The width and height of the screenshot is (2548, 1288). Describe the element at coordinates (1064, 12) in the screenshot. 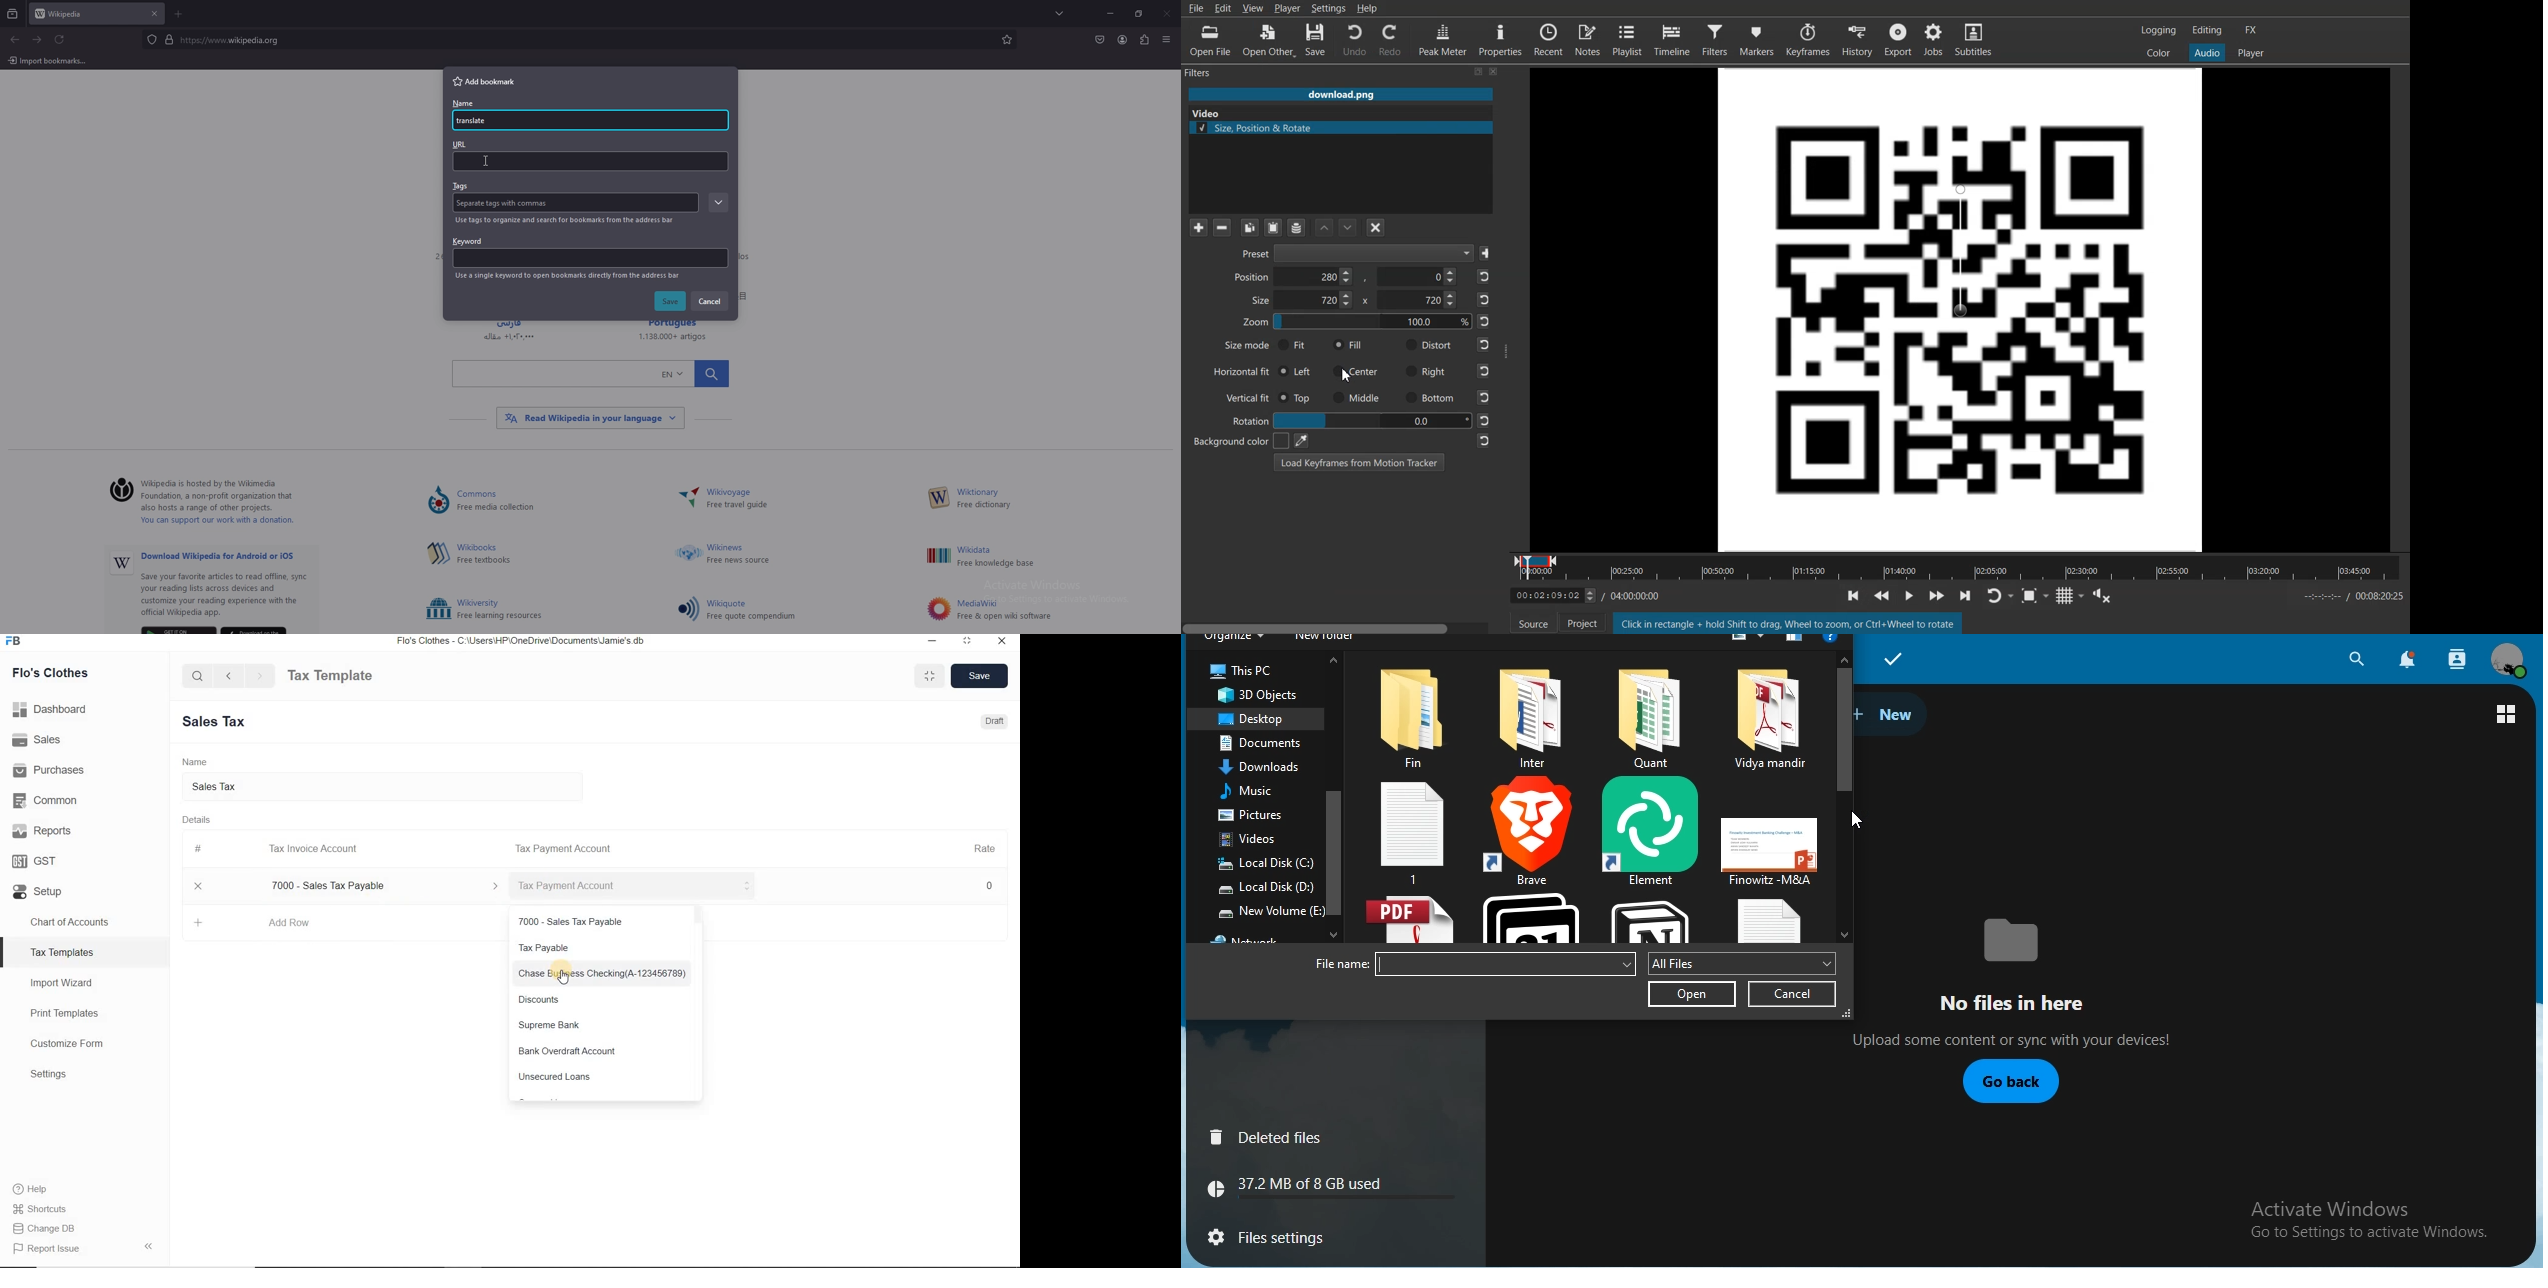

I see `list all tabs` at that location.